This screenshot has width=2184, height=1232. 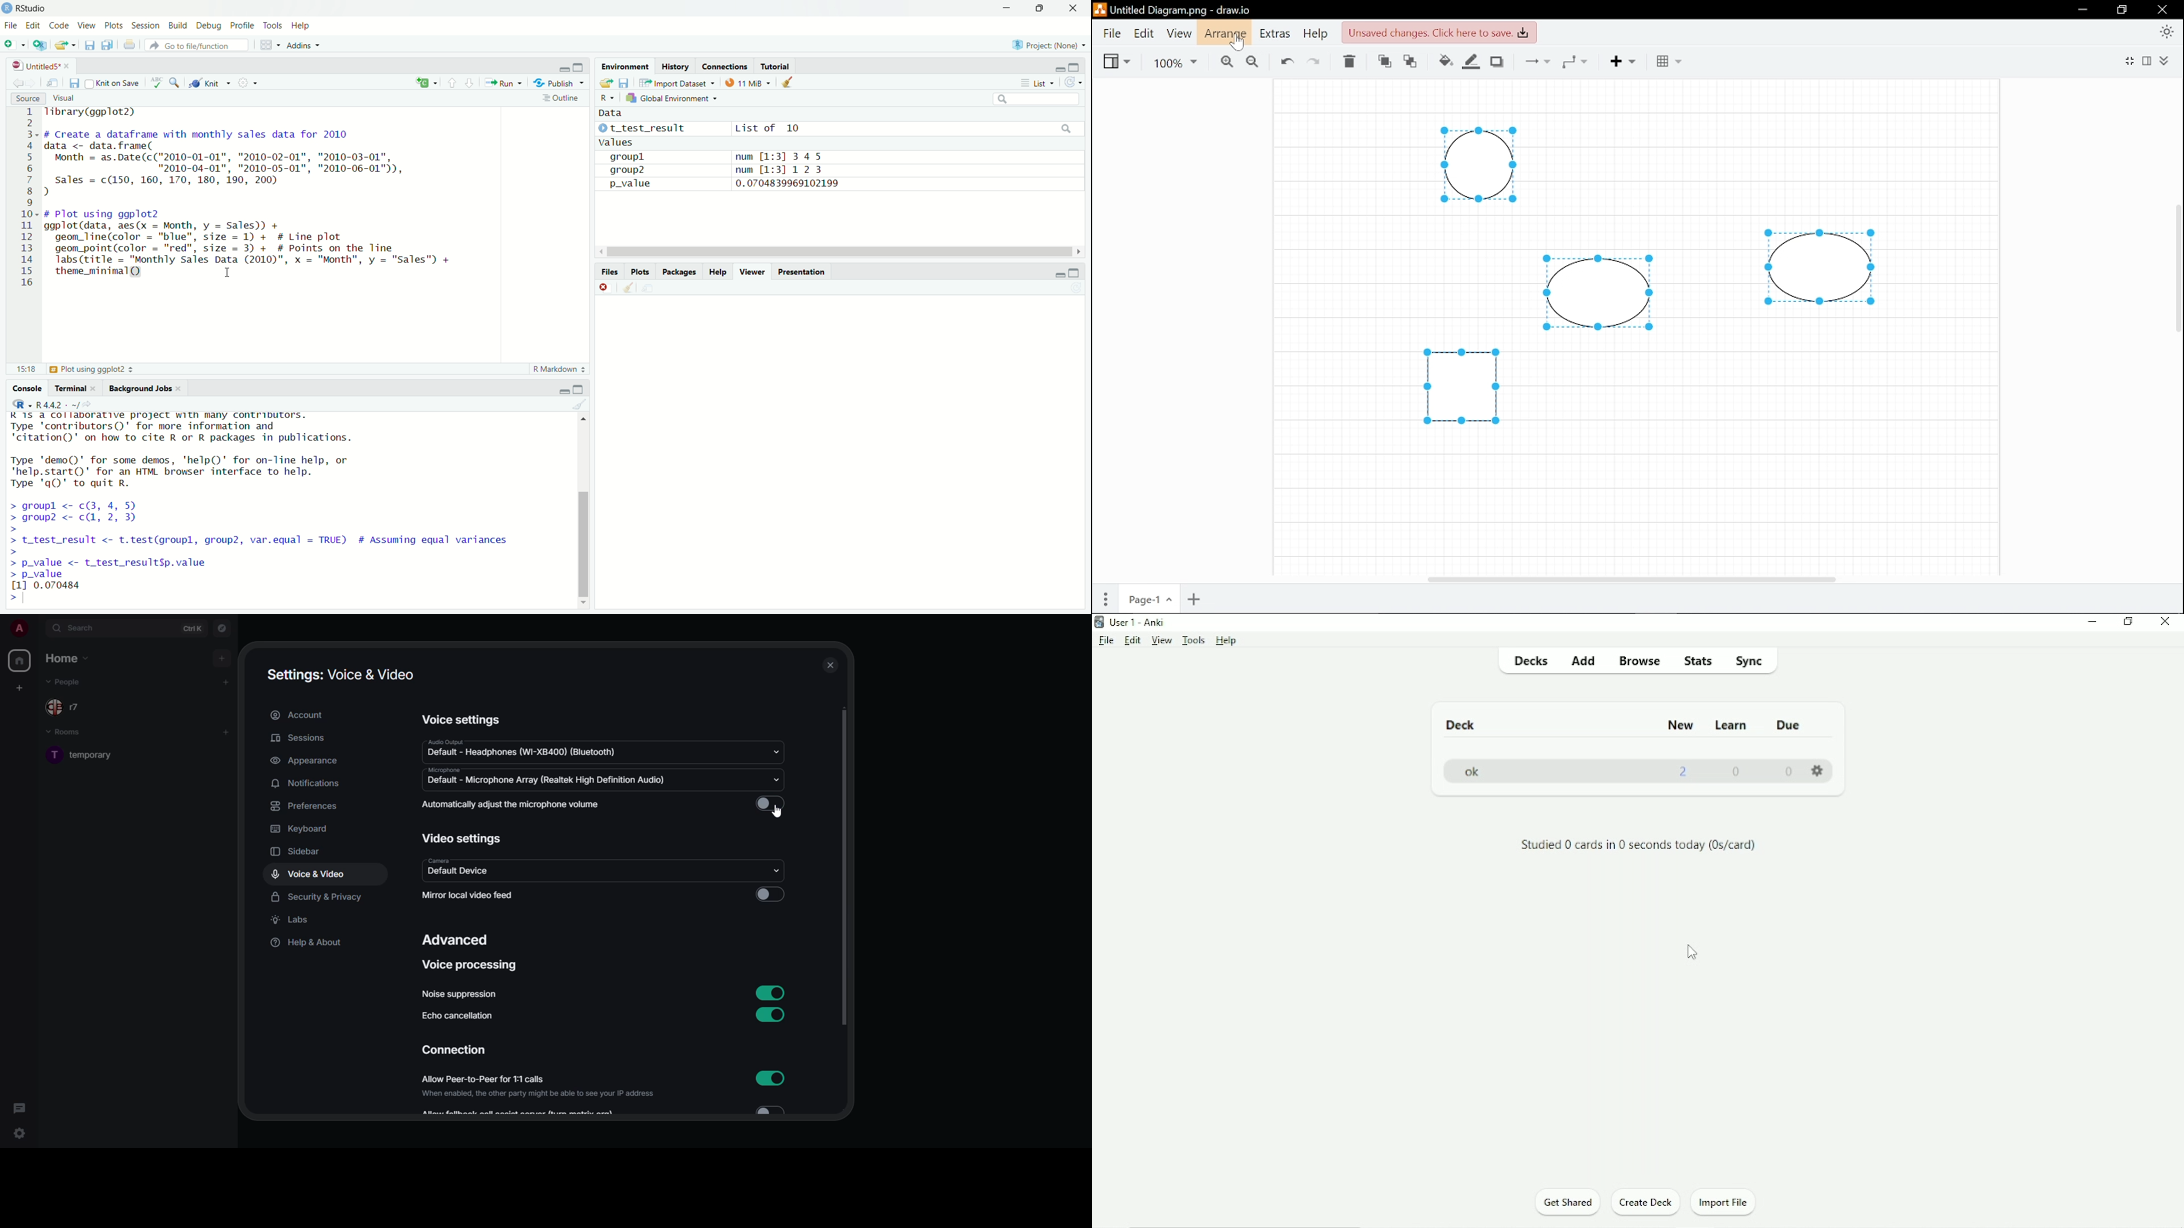 I want to click on Shadow, so click(x=1500, y=61).